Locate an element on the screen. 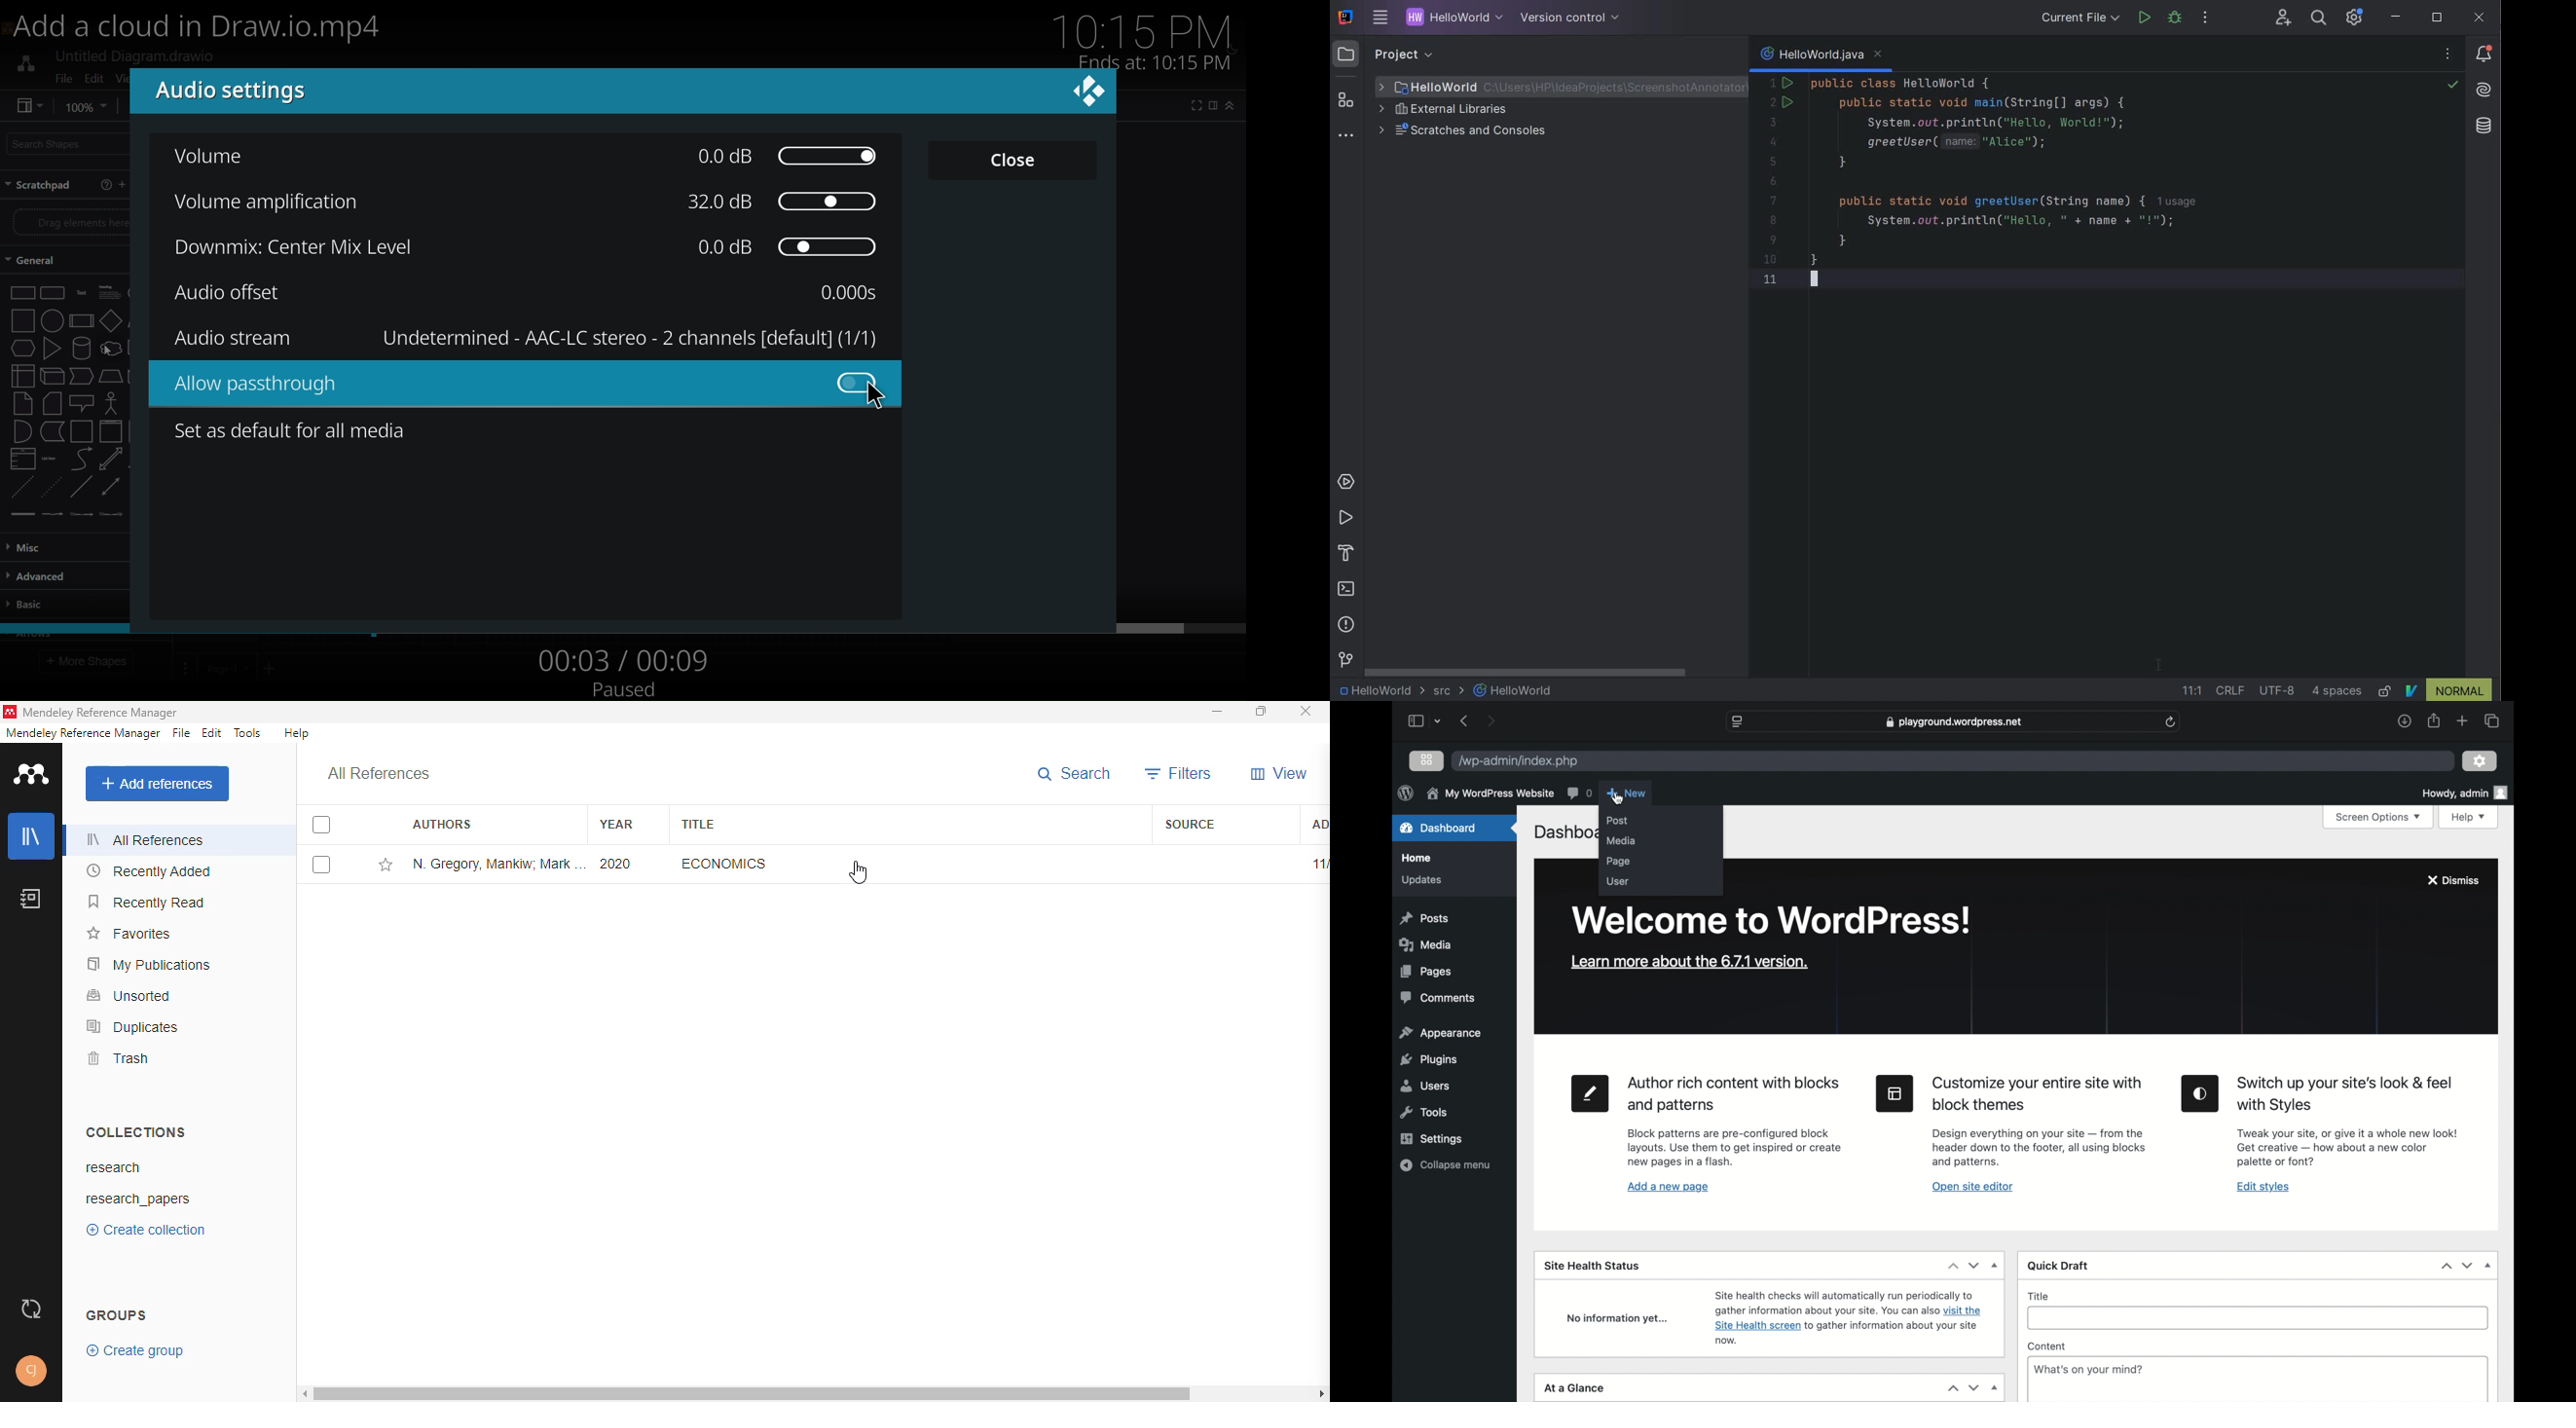  title is located at coordinates (2039, 1296).